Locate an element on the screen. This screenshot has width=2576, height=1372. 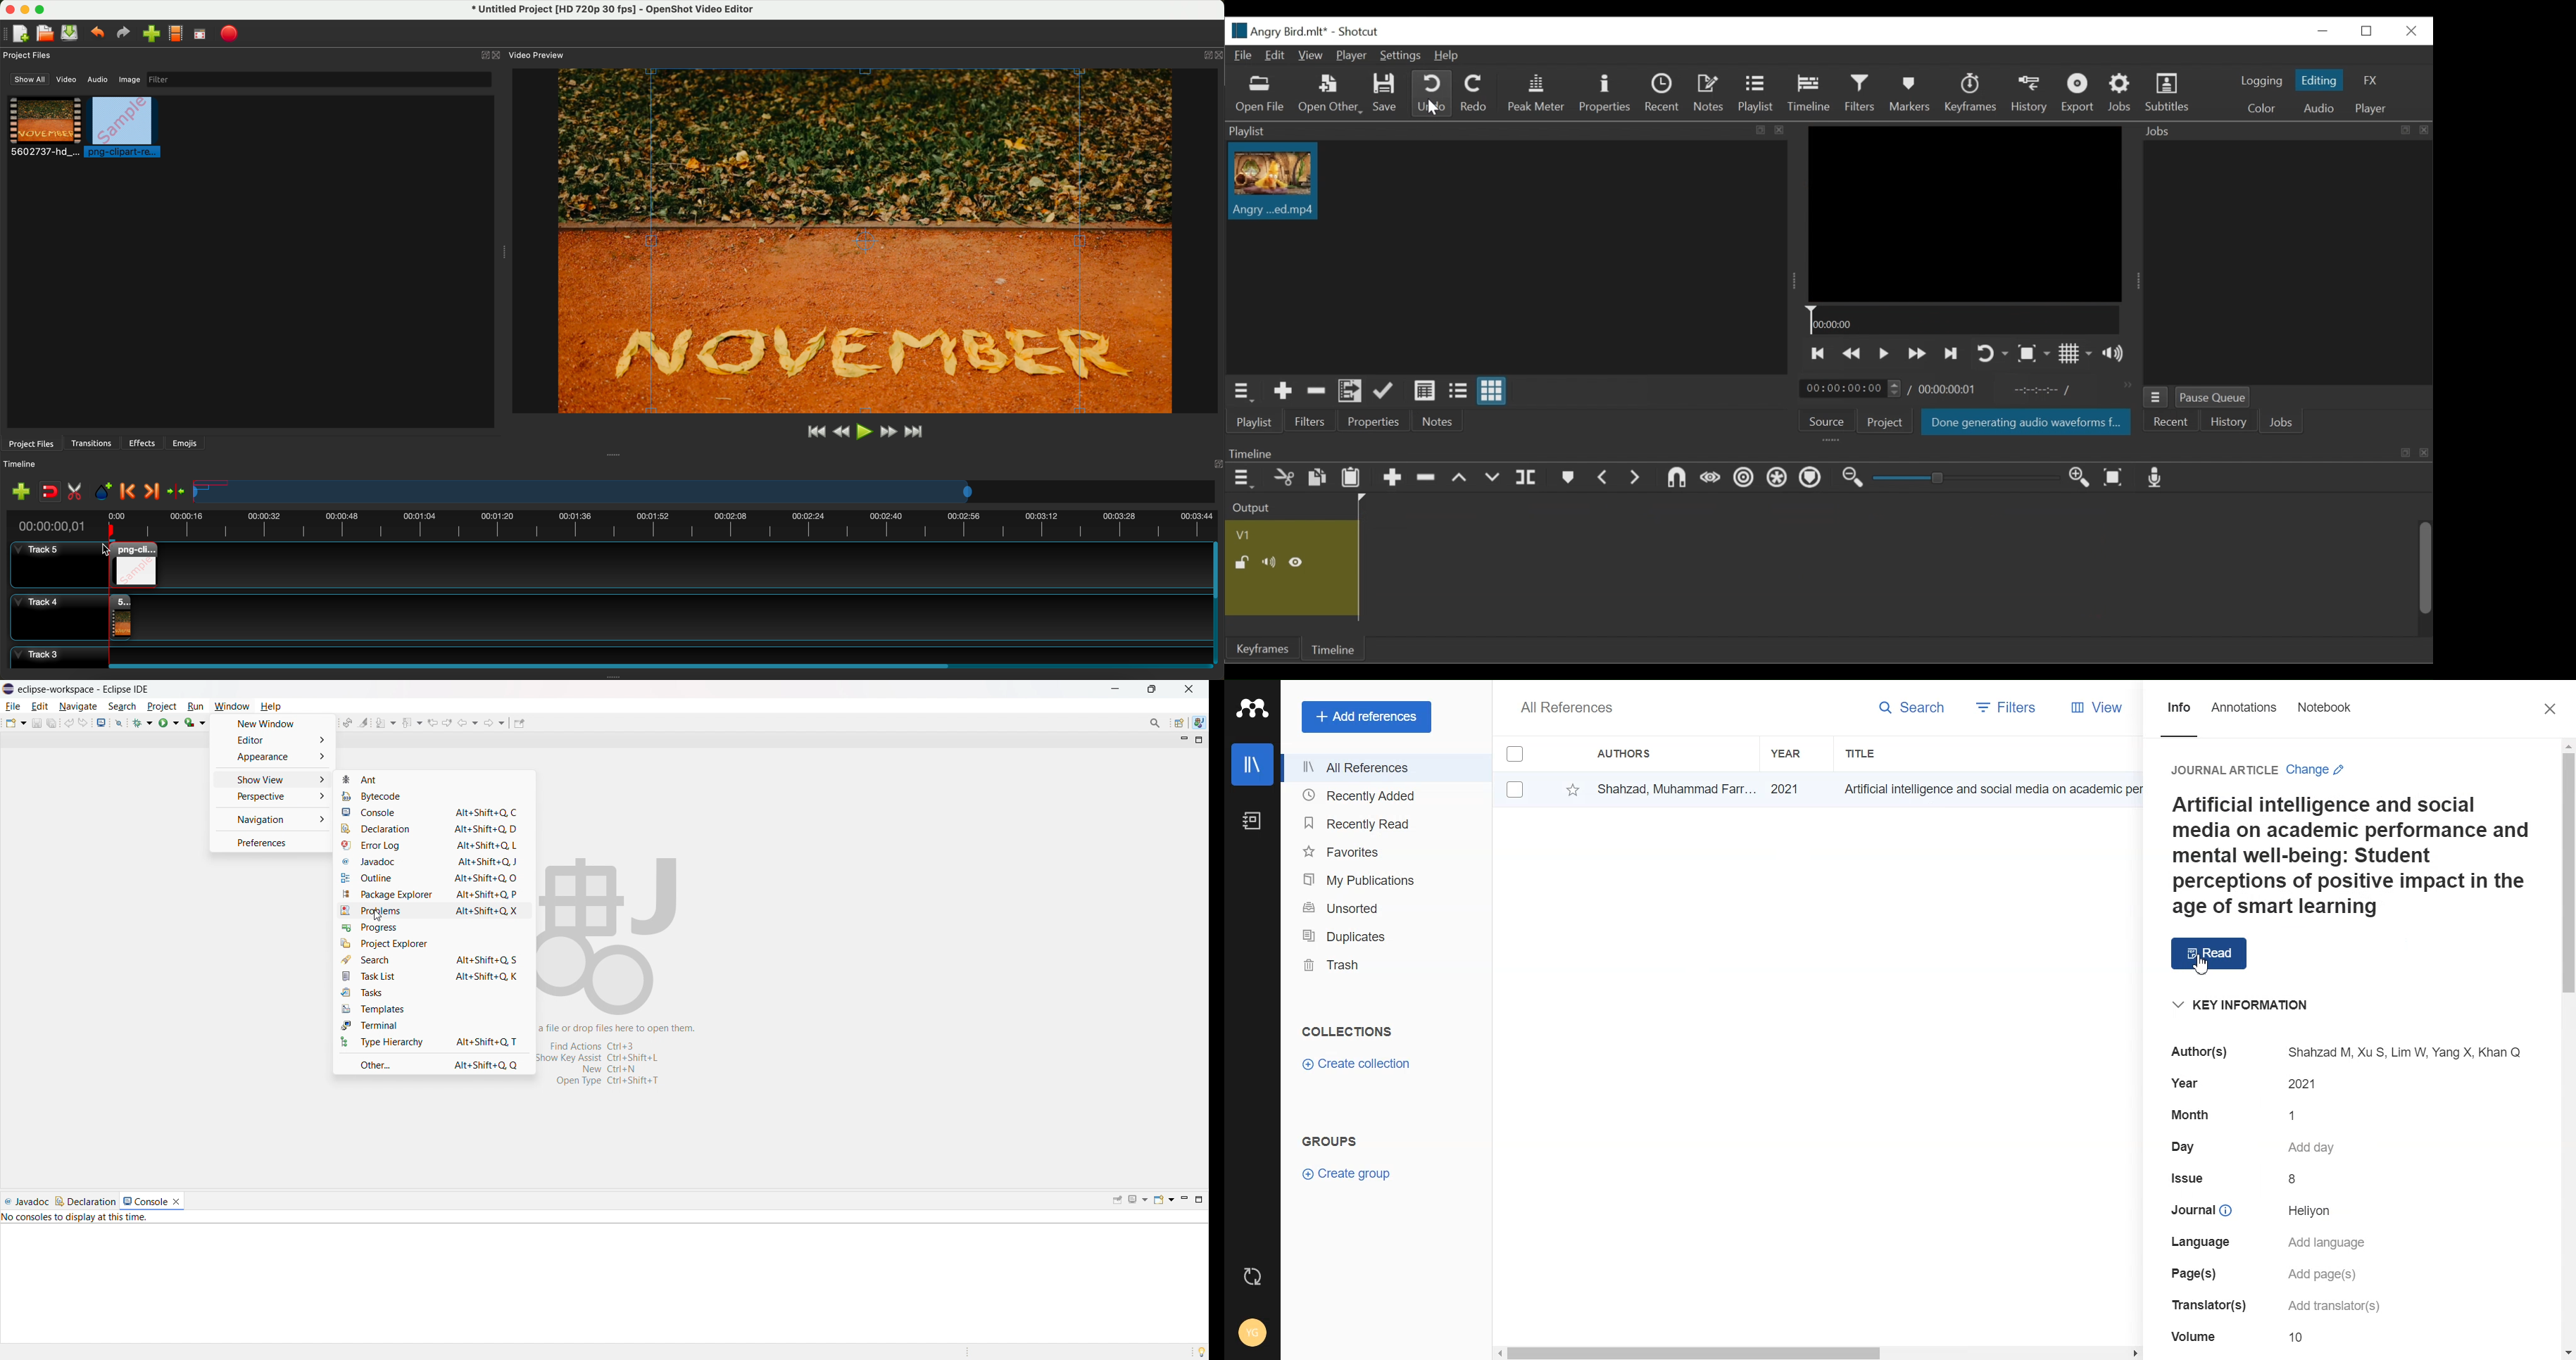
Groups is located at coordinates (1333, 1144).